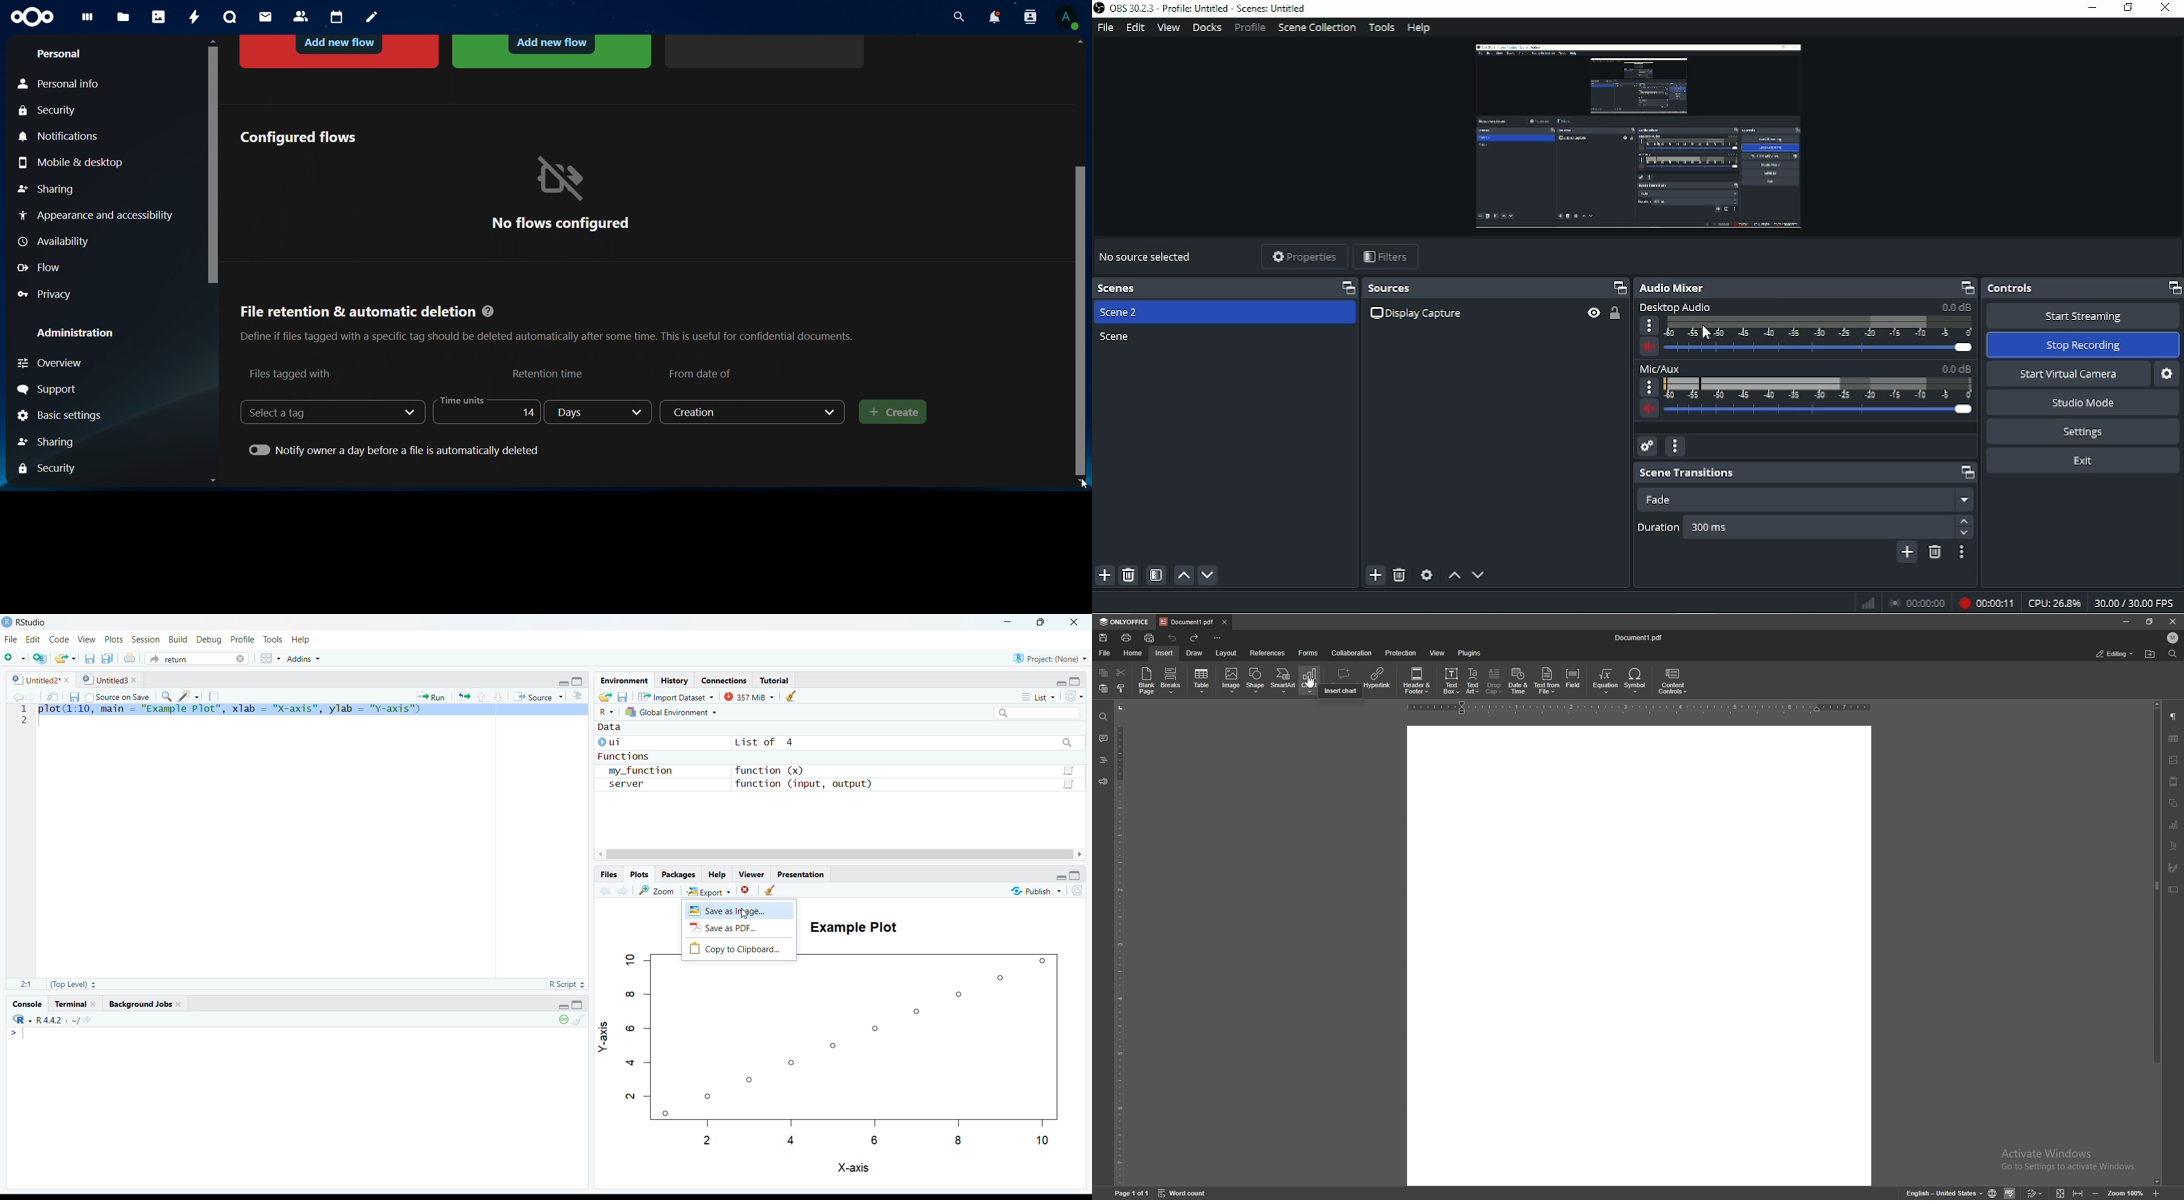  Describe the element at coordinates (680, 874) in the screenshot. I see `Packages` at that location.